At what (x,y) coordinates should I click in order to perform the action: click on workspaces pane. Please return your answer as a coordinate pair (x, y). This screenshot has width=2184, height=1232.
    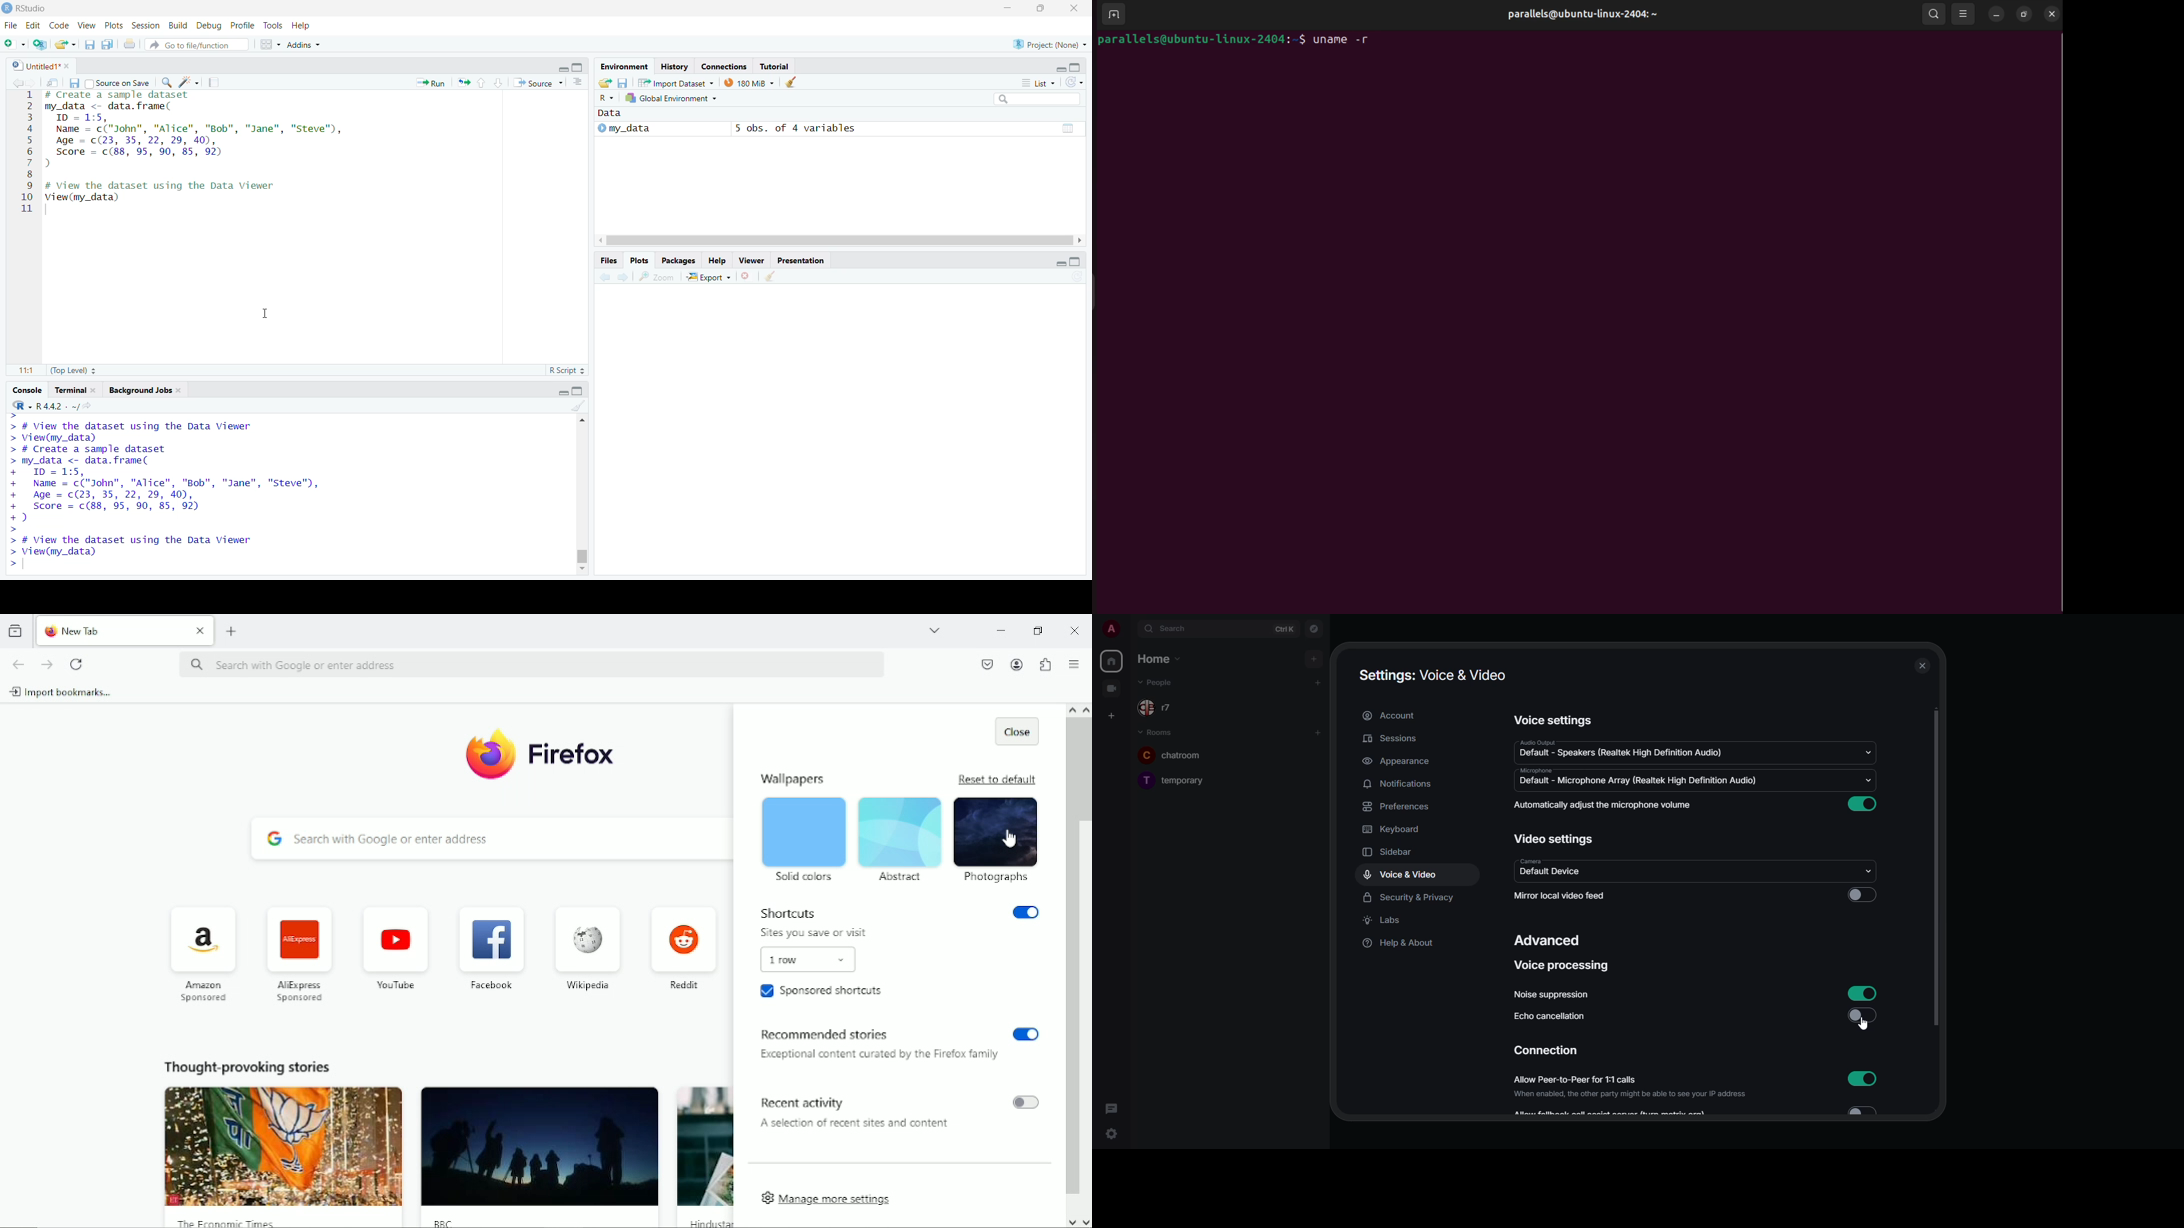
    Looking at the image, I should click on (270, 46).